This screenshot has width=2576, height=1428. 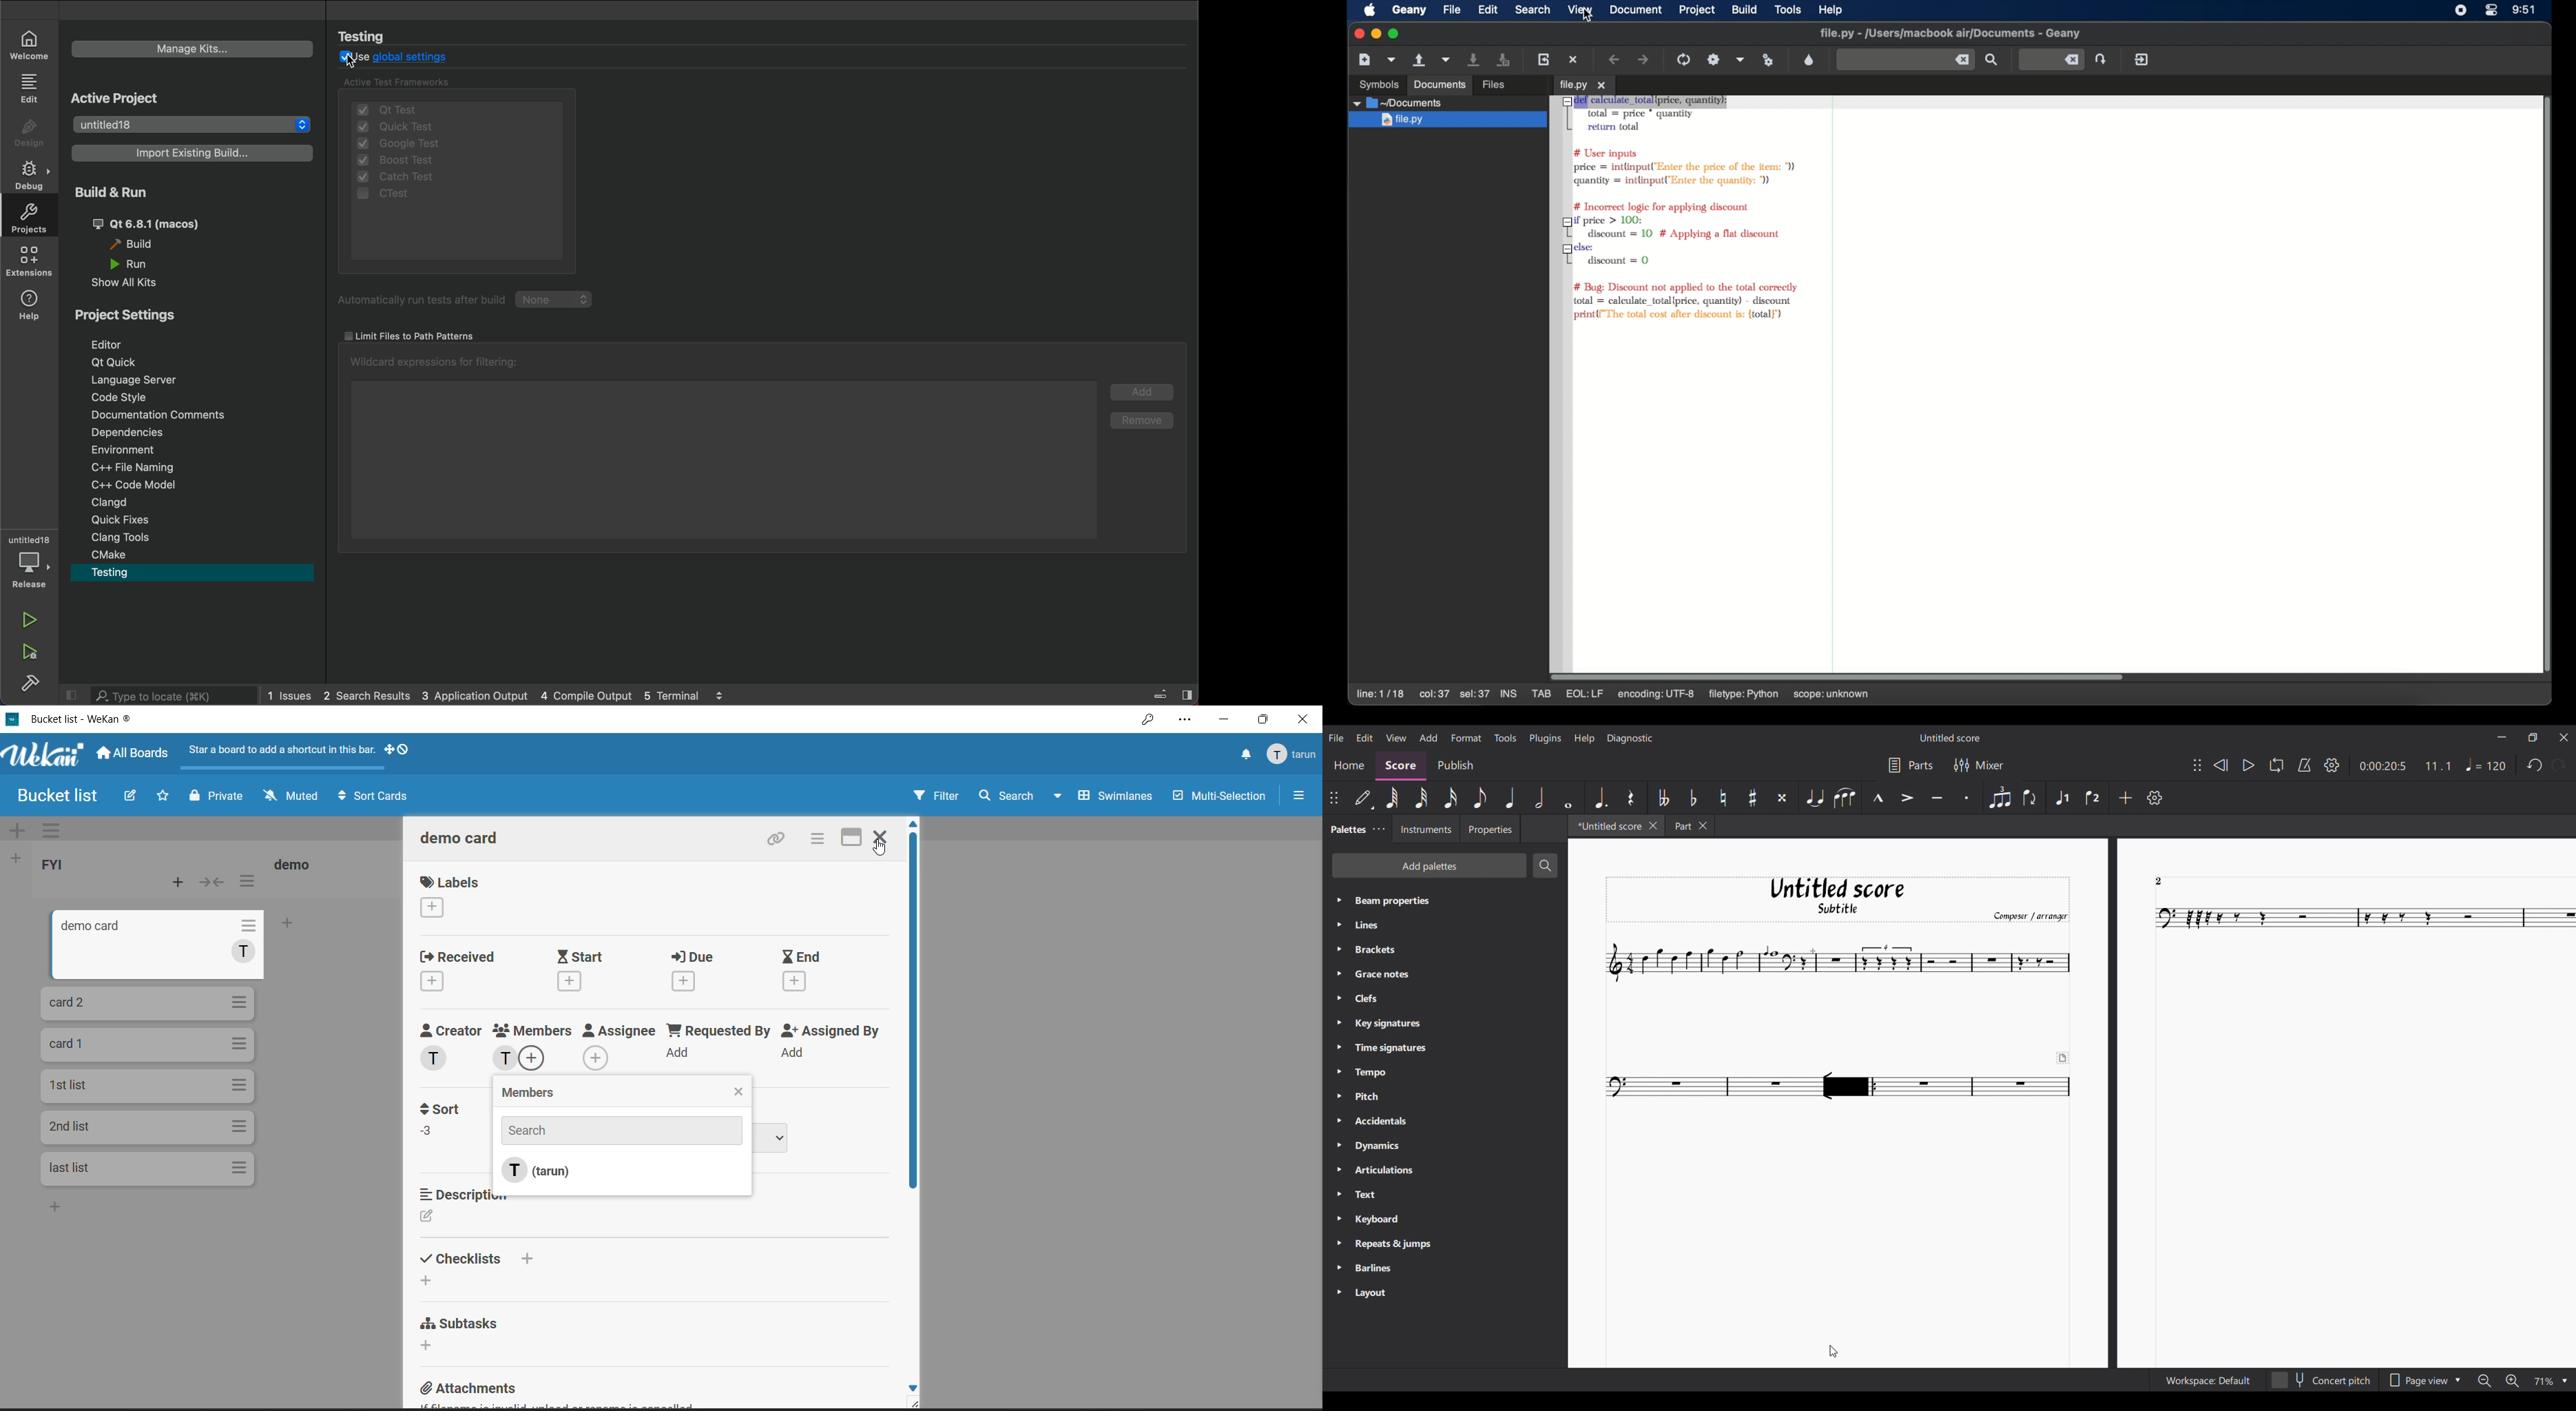 I want to click on app name and logo, so click(x=45, y=755).